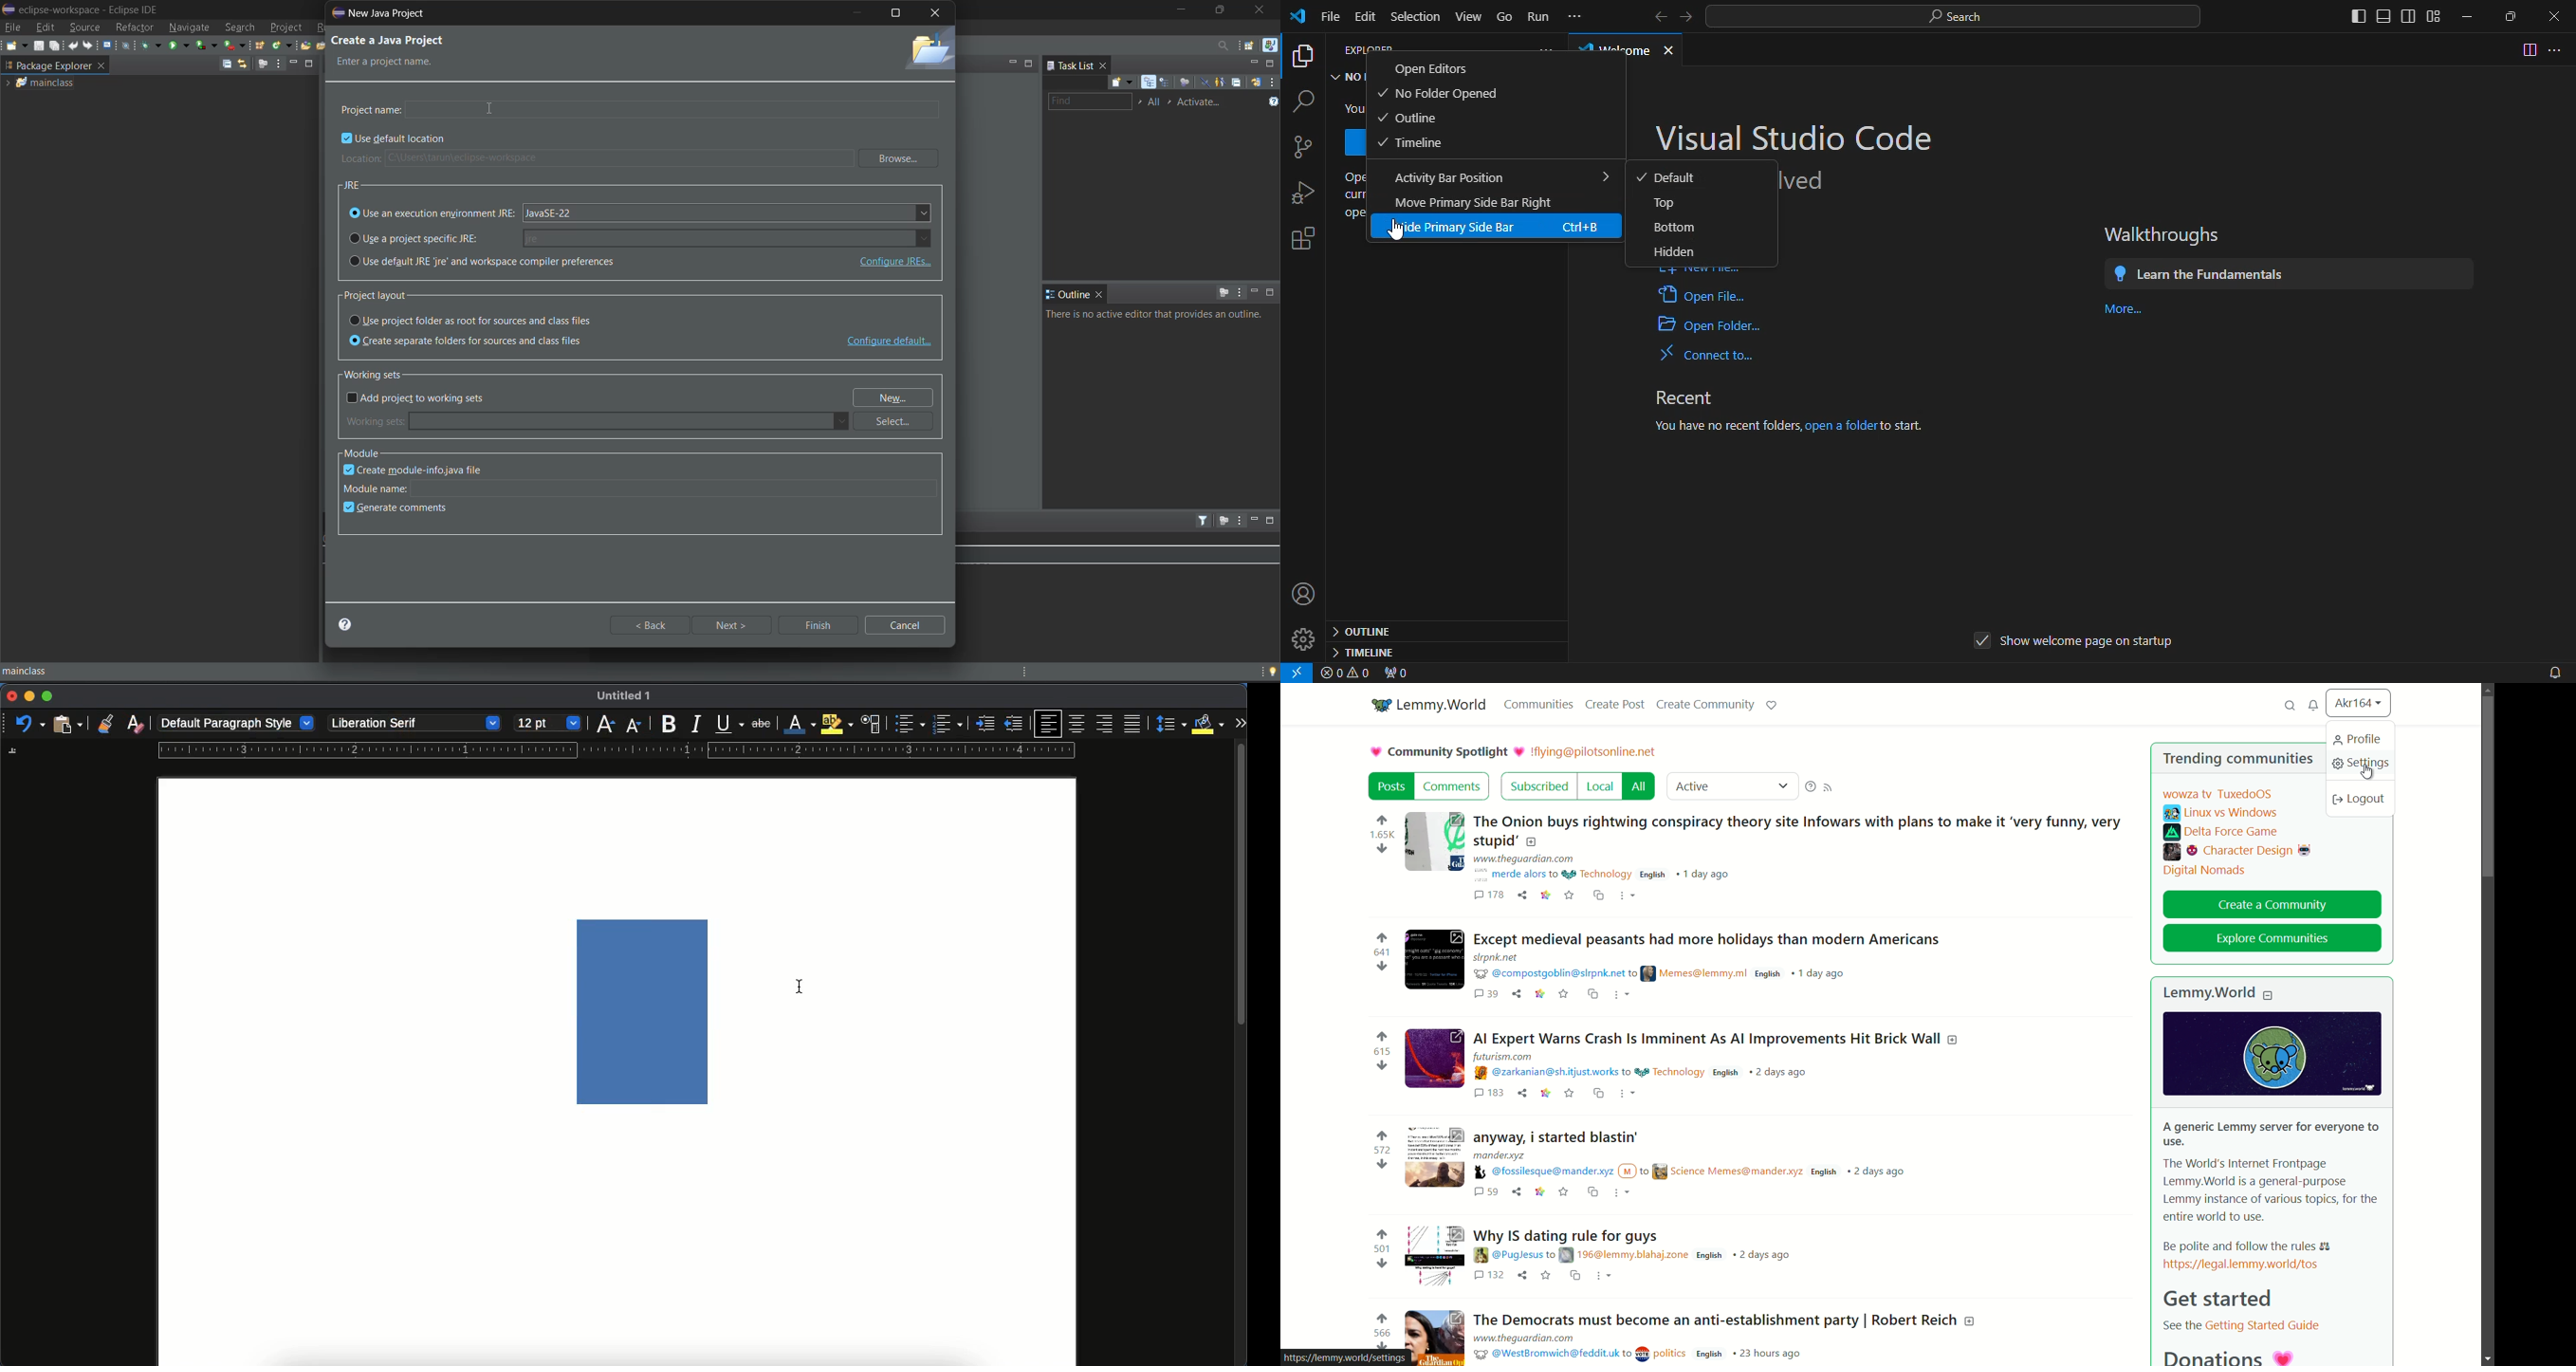 The image size is (2576, 1372). Describe the element at coordinates (2223, 833) in the screenshot. I see `delta force game` at that location.